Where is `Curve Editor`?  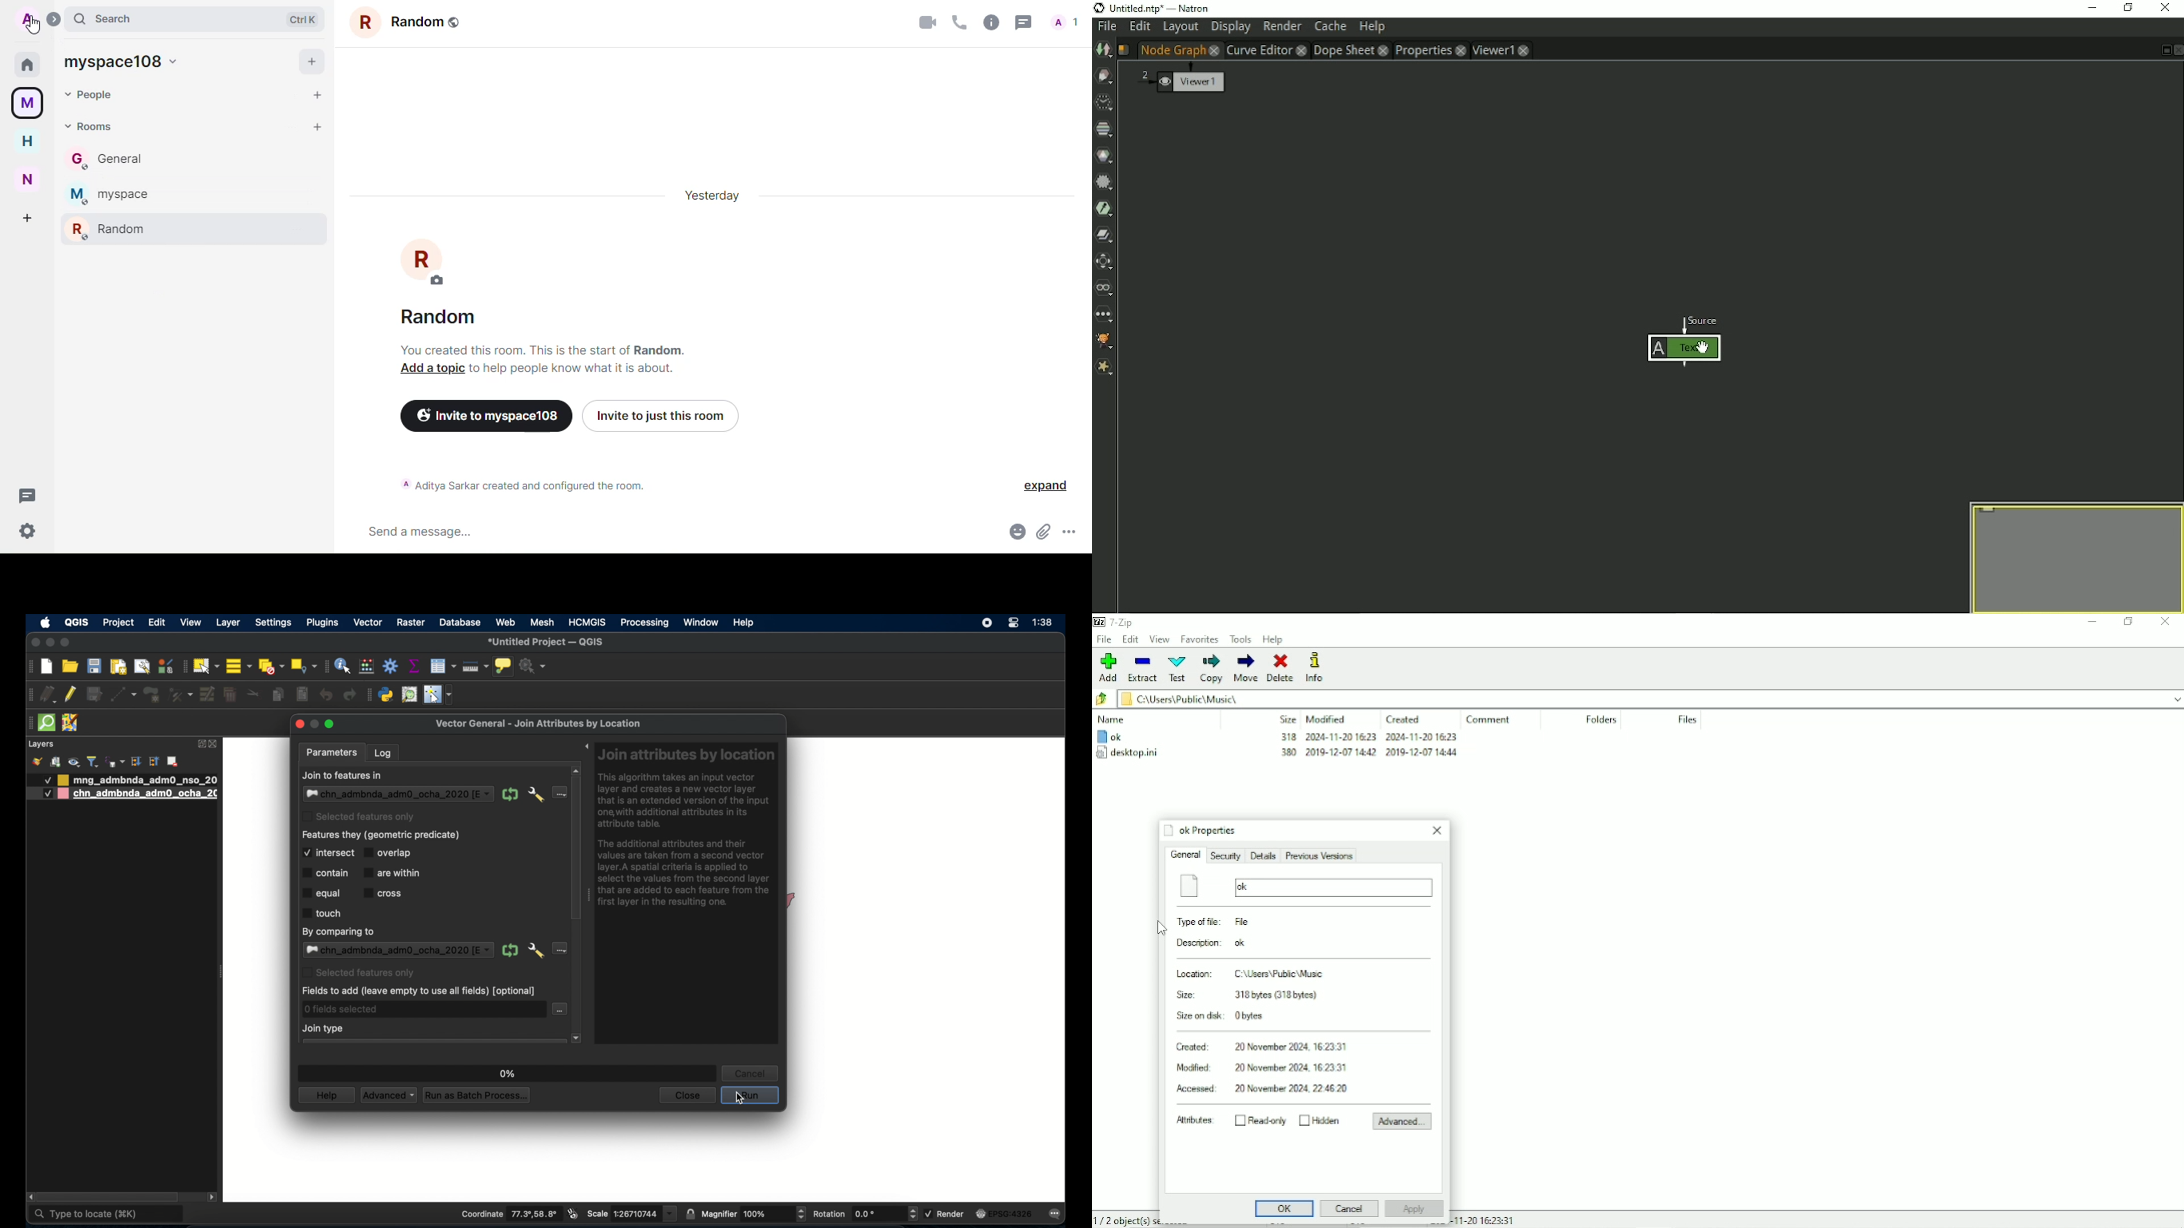
Curve Editor is located at coordinates (1258, 49).